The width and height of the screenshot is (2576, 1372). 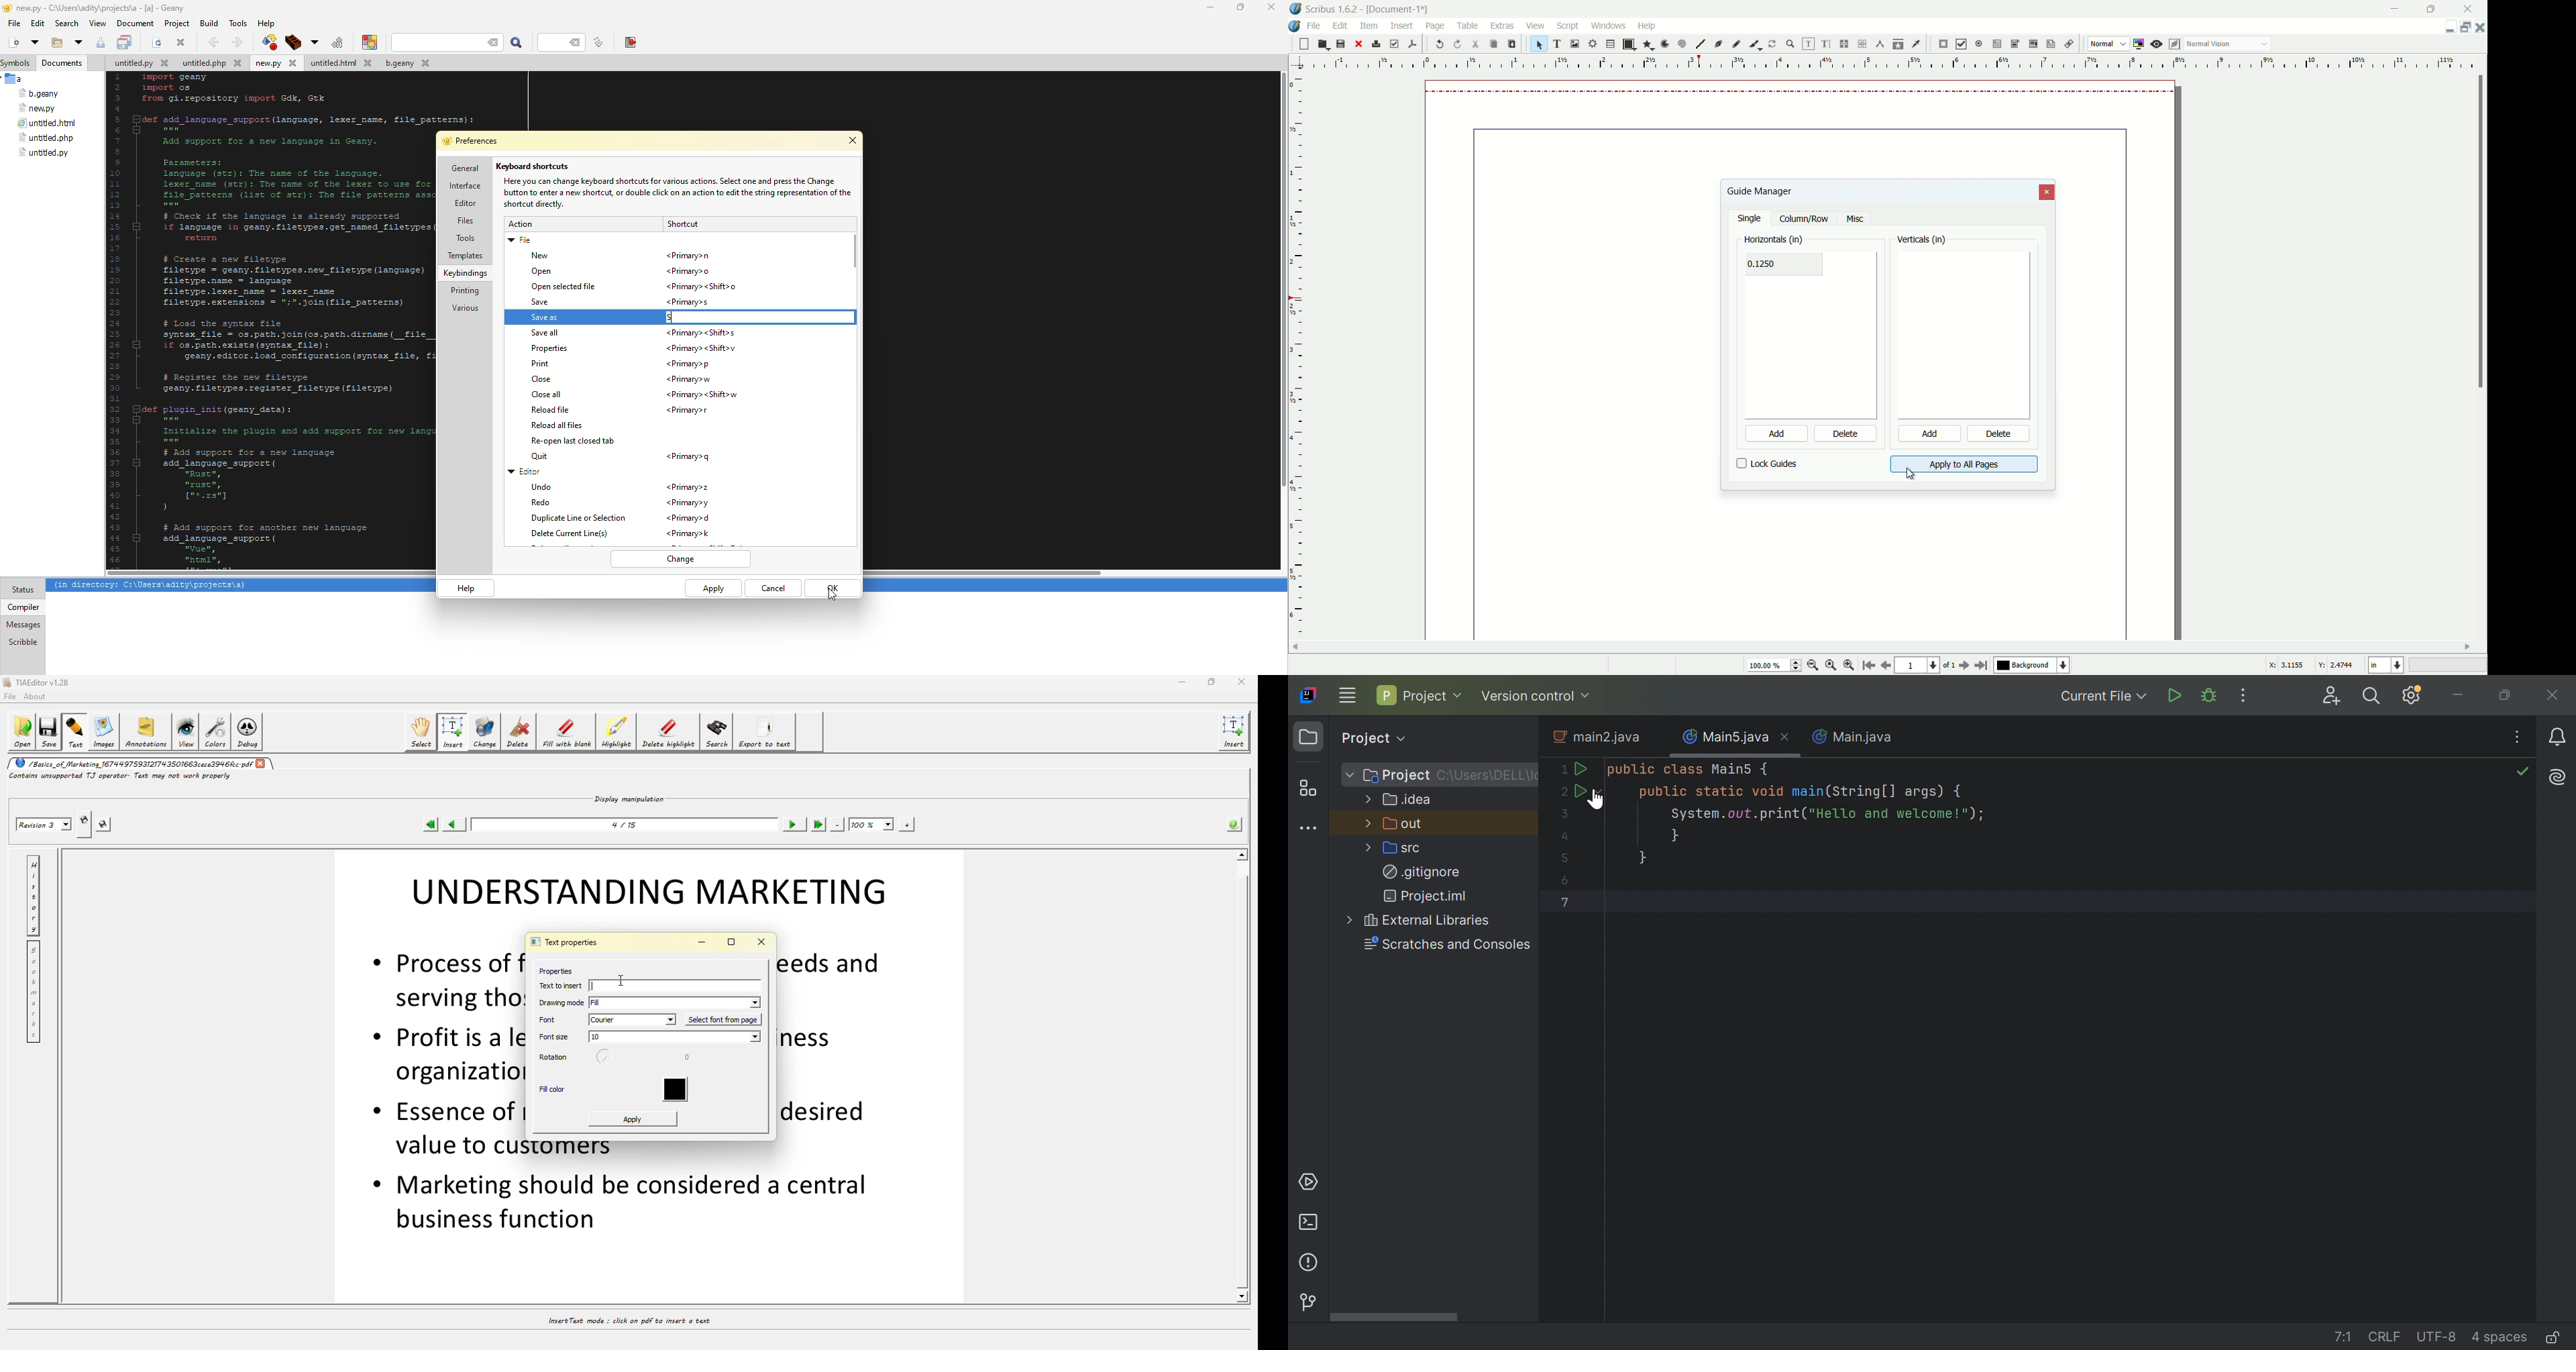 What do you see at coordinates (1564, 837) in the screenshot?
I see `4` at bounding box center [1564, 837].